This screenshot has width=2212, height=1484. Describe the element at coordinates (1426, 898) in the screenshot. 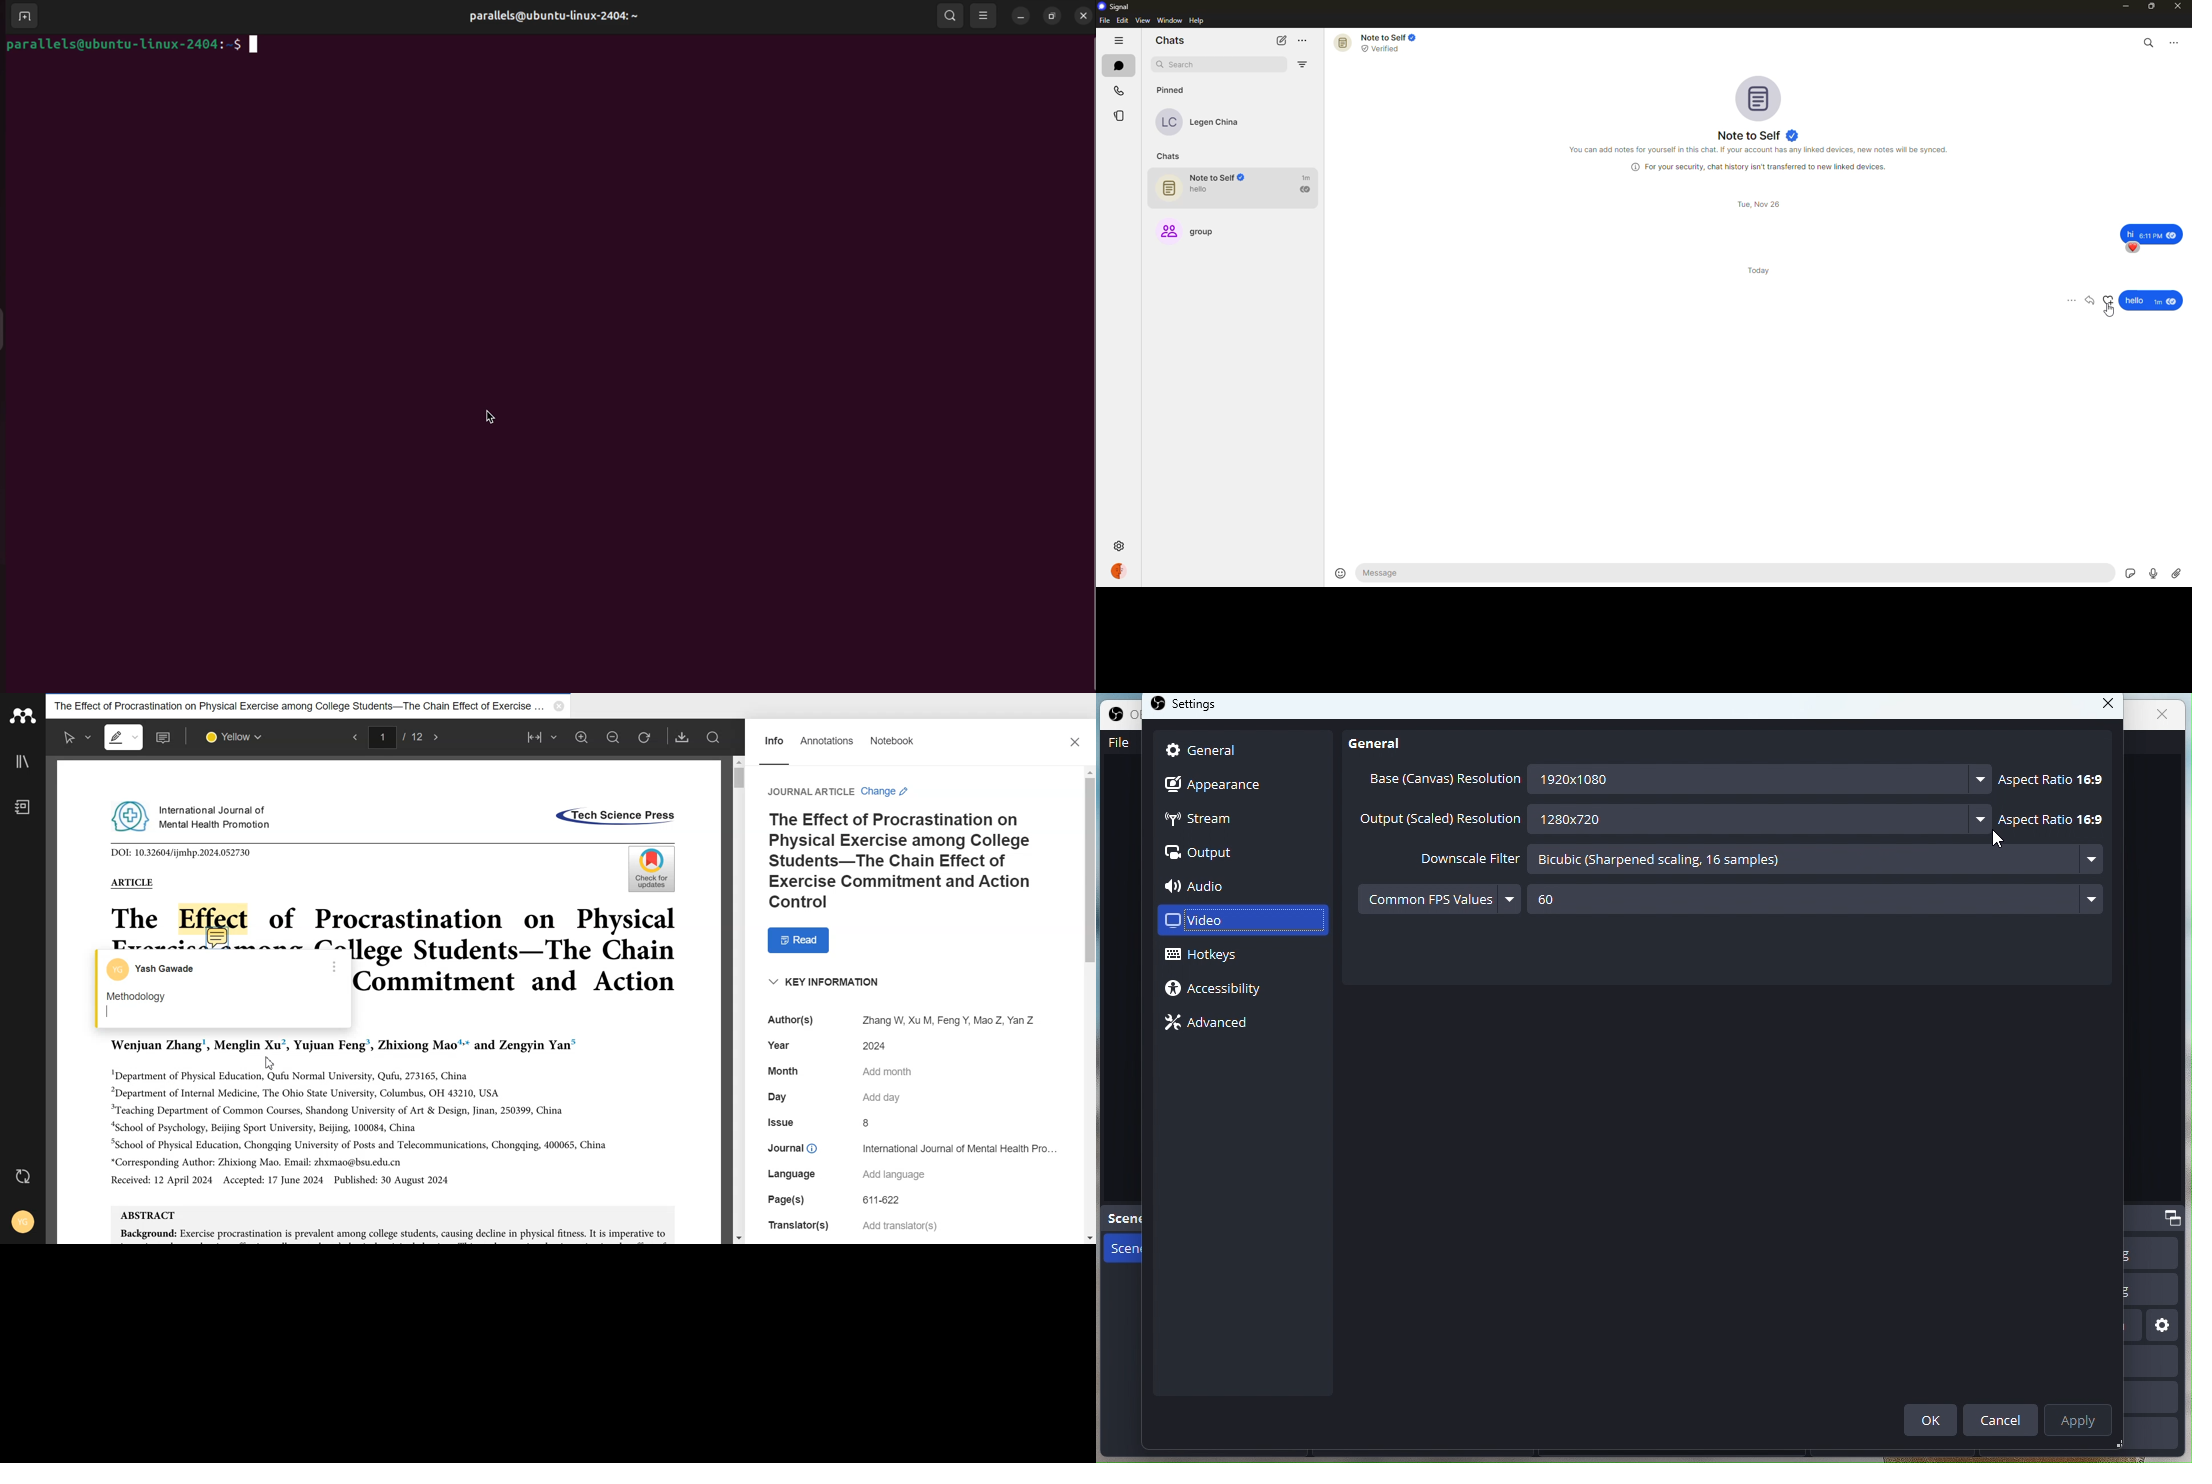

I see `Common FPS values` at that location.